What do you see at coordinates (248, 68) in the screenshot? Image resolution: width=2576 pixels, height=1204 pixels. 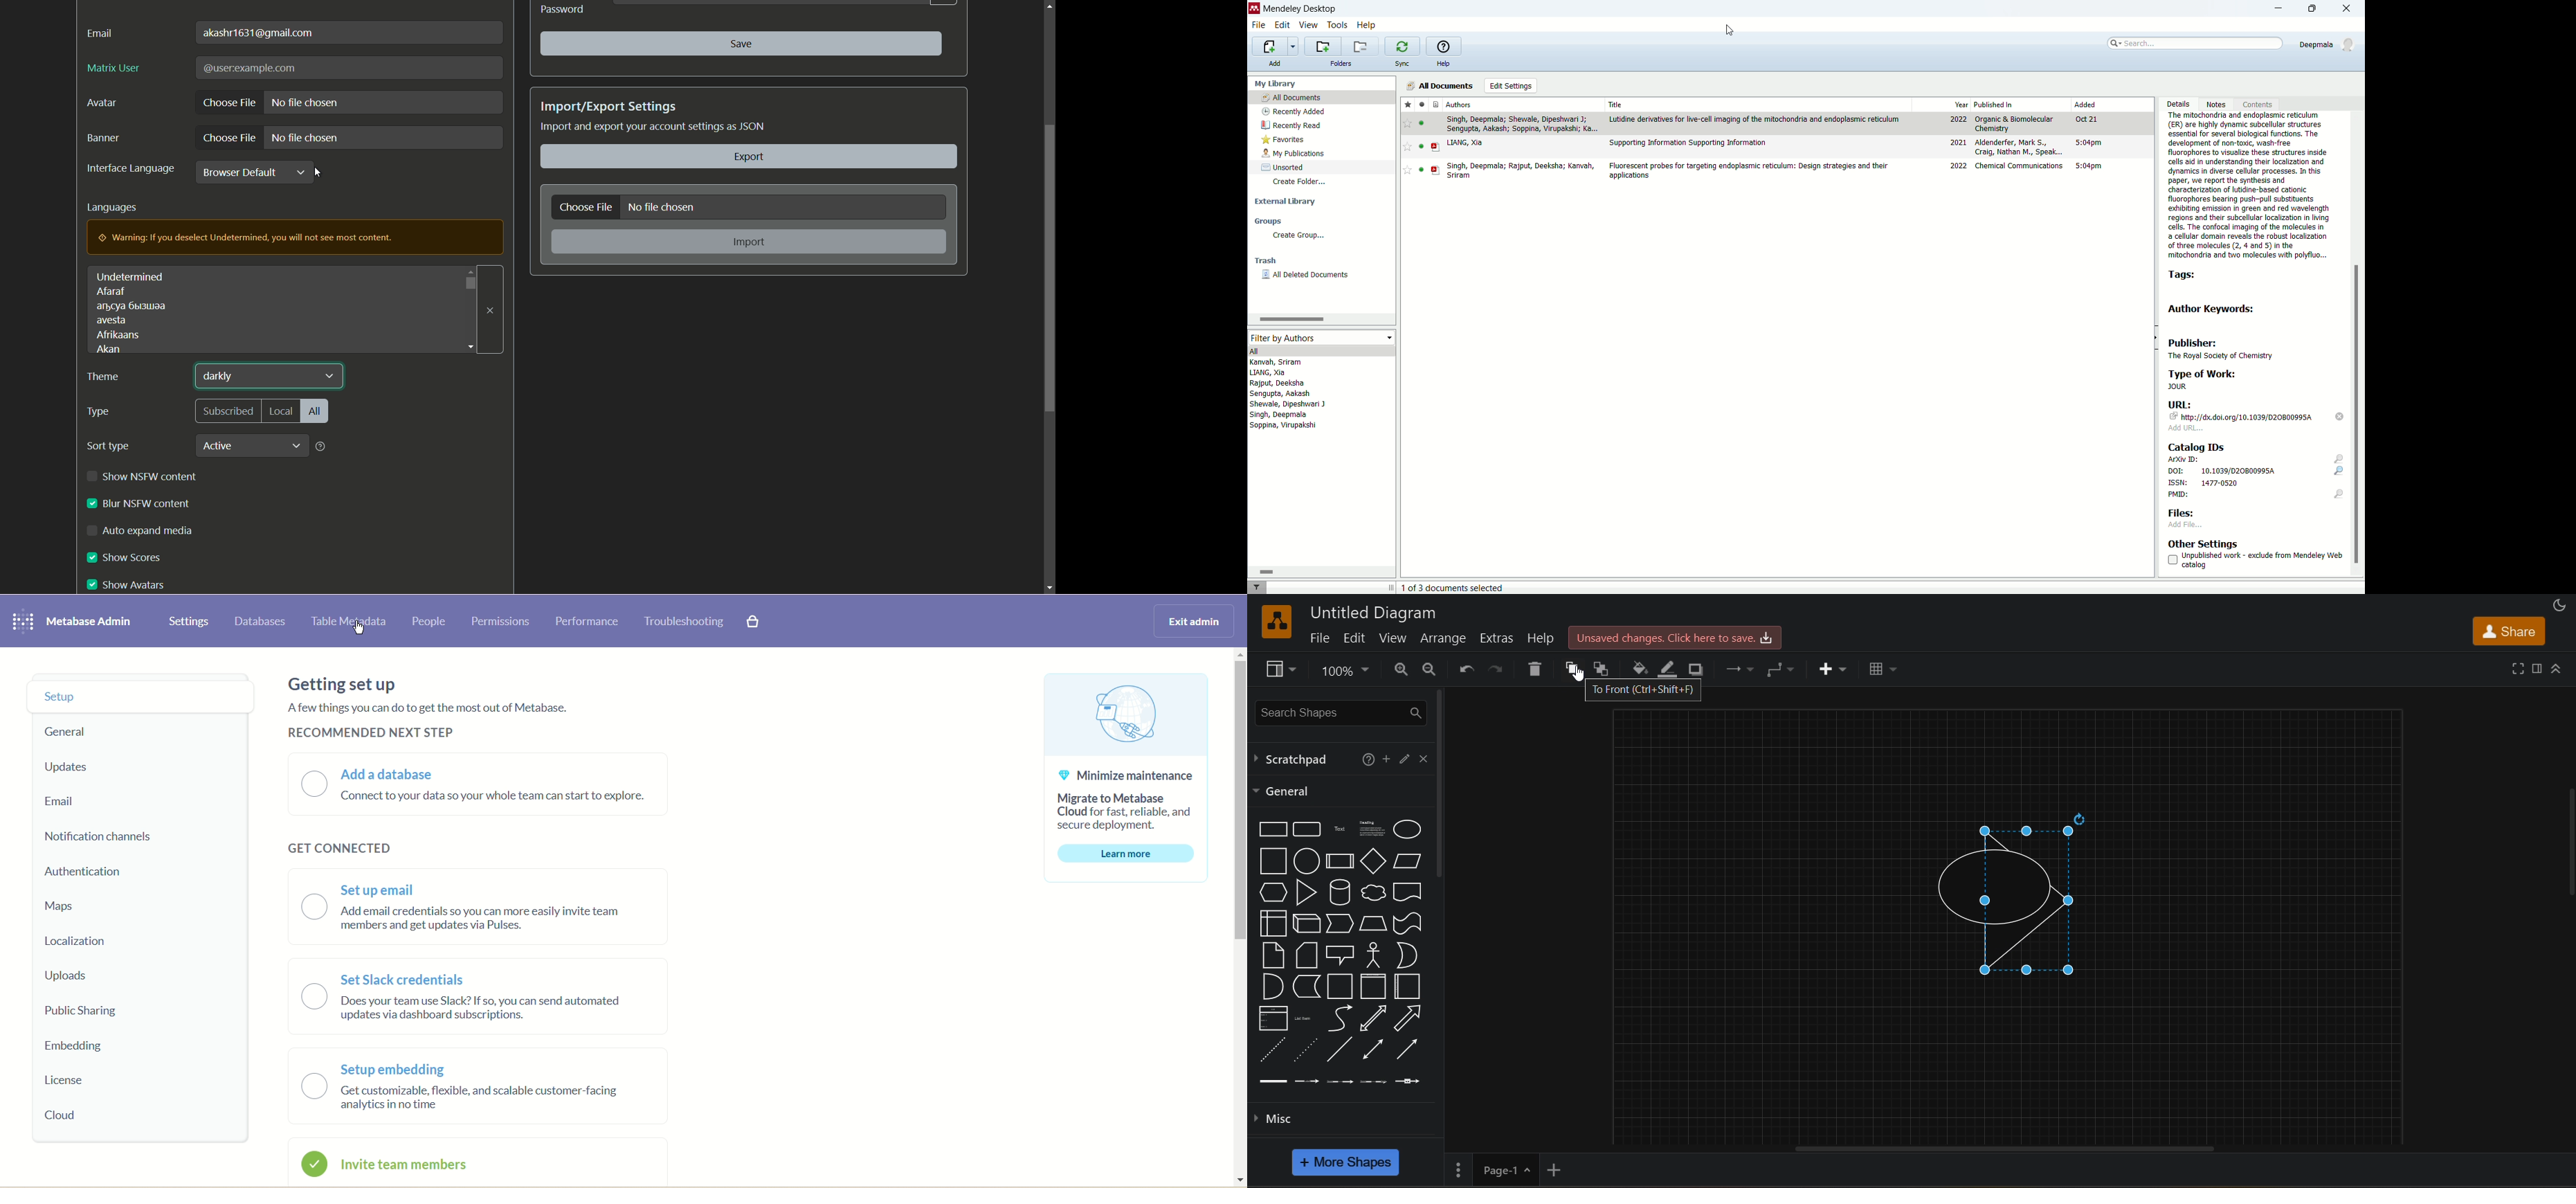 I see `text` at bounding box center [248, 68].